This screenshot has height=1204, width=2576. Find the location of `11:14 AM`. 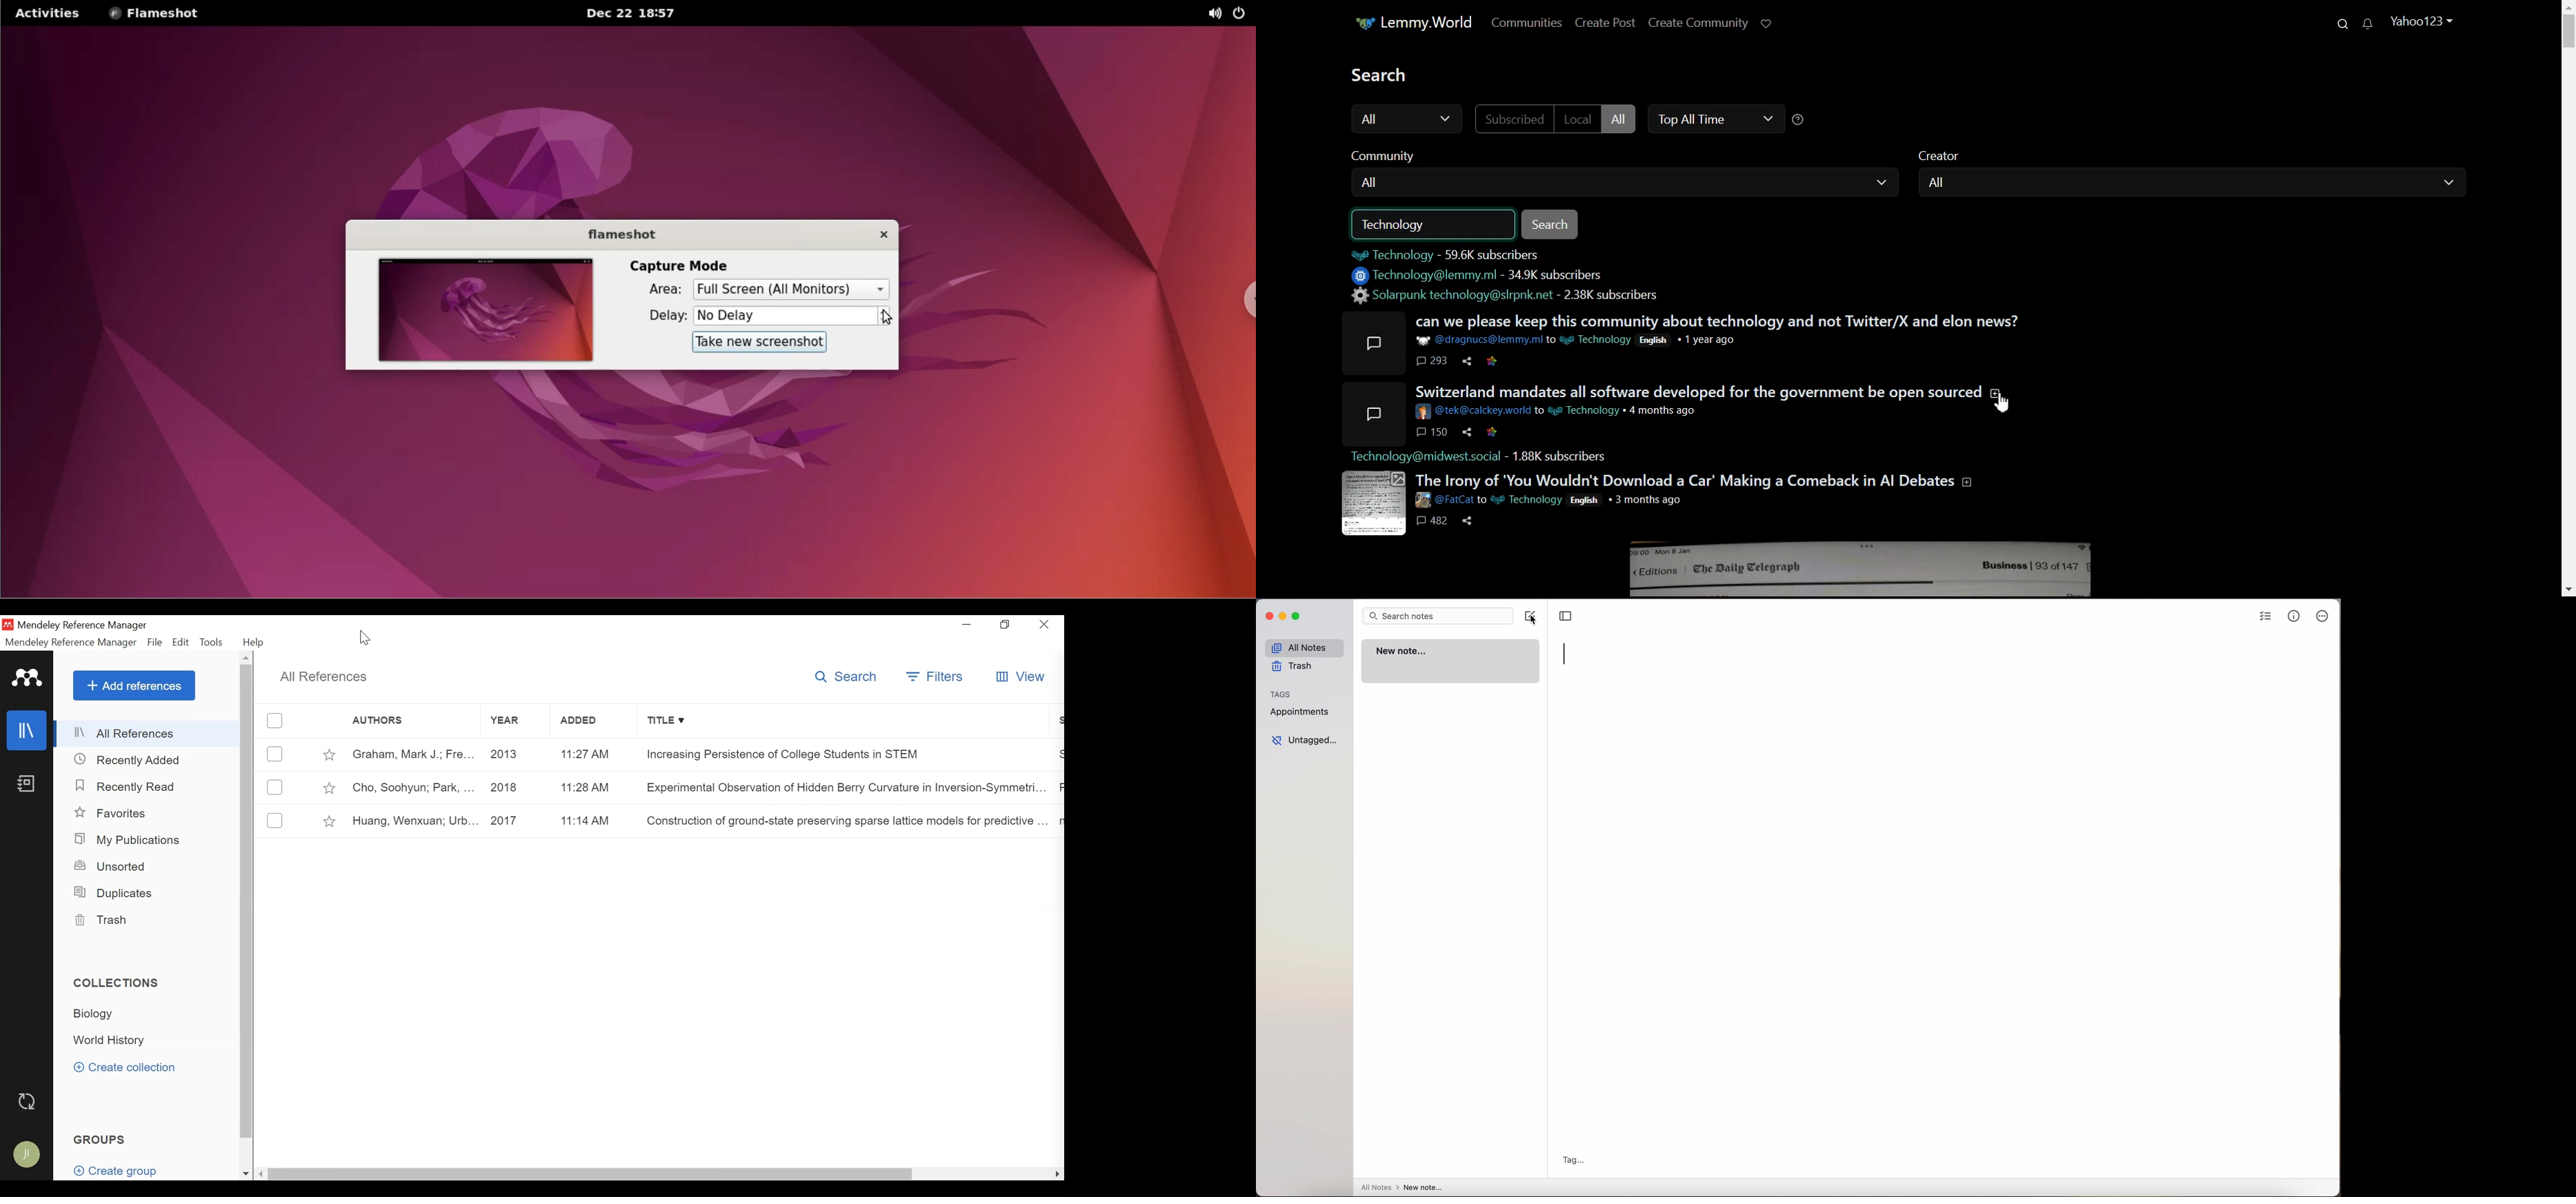

11:14 AM is located at coordinates (594, 820).